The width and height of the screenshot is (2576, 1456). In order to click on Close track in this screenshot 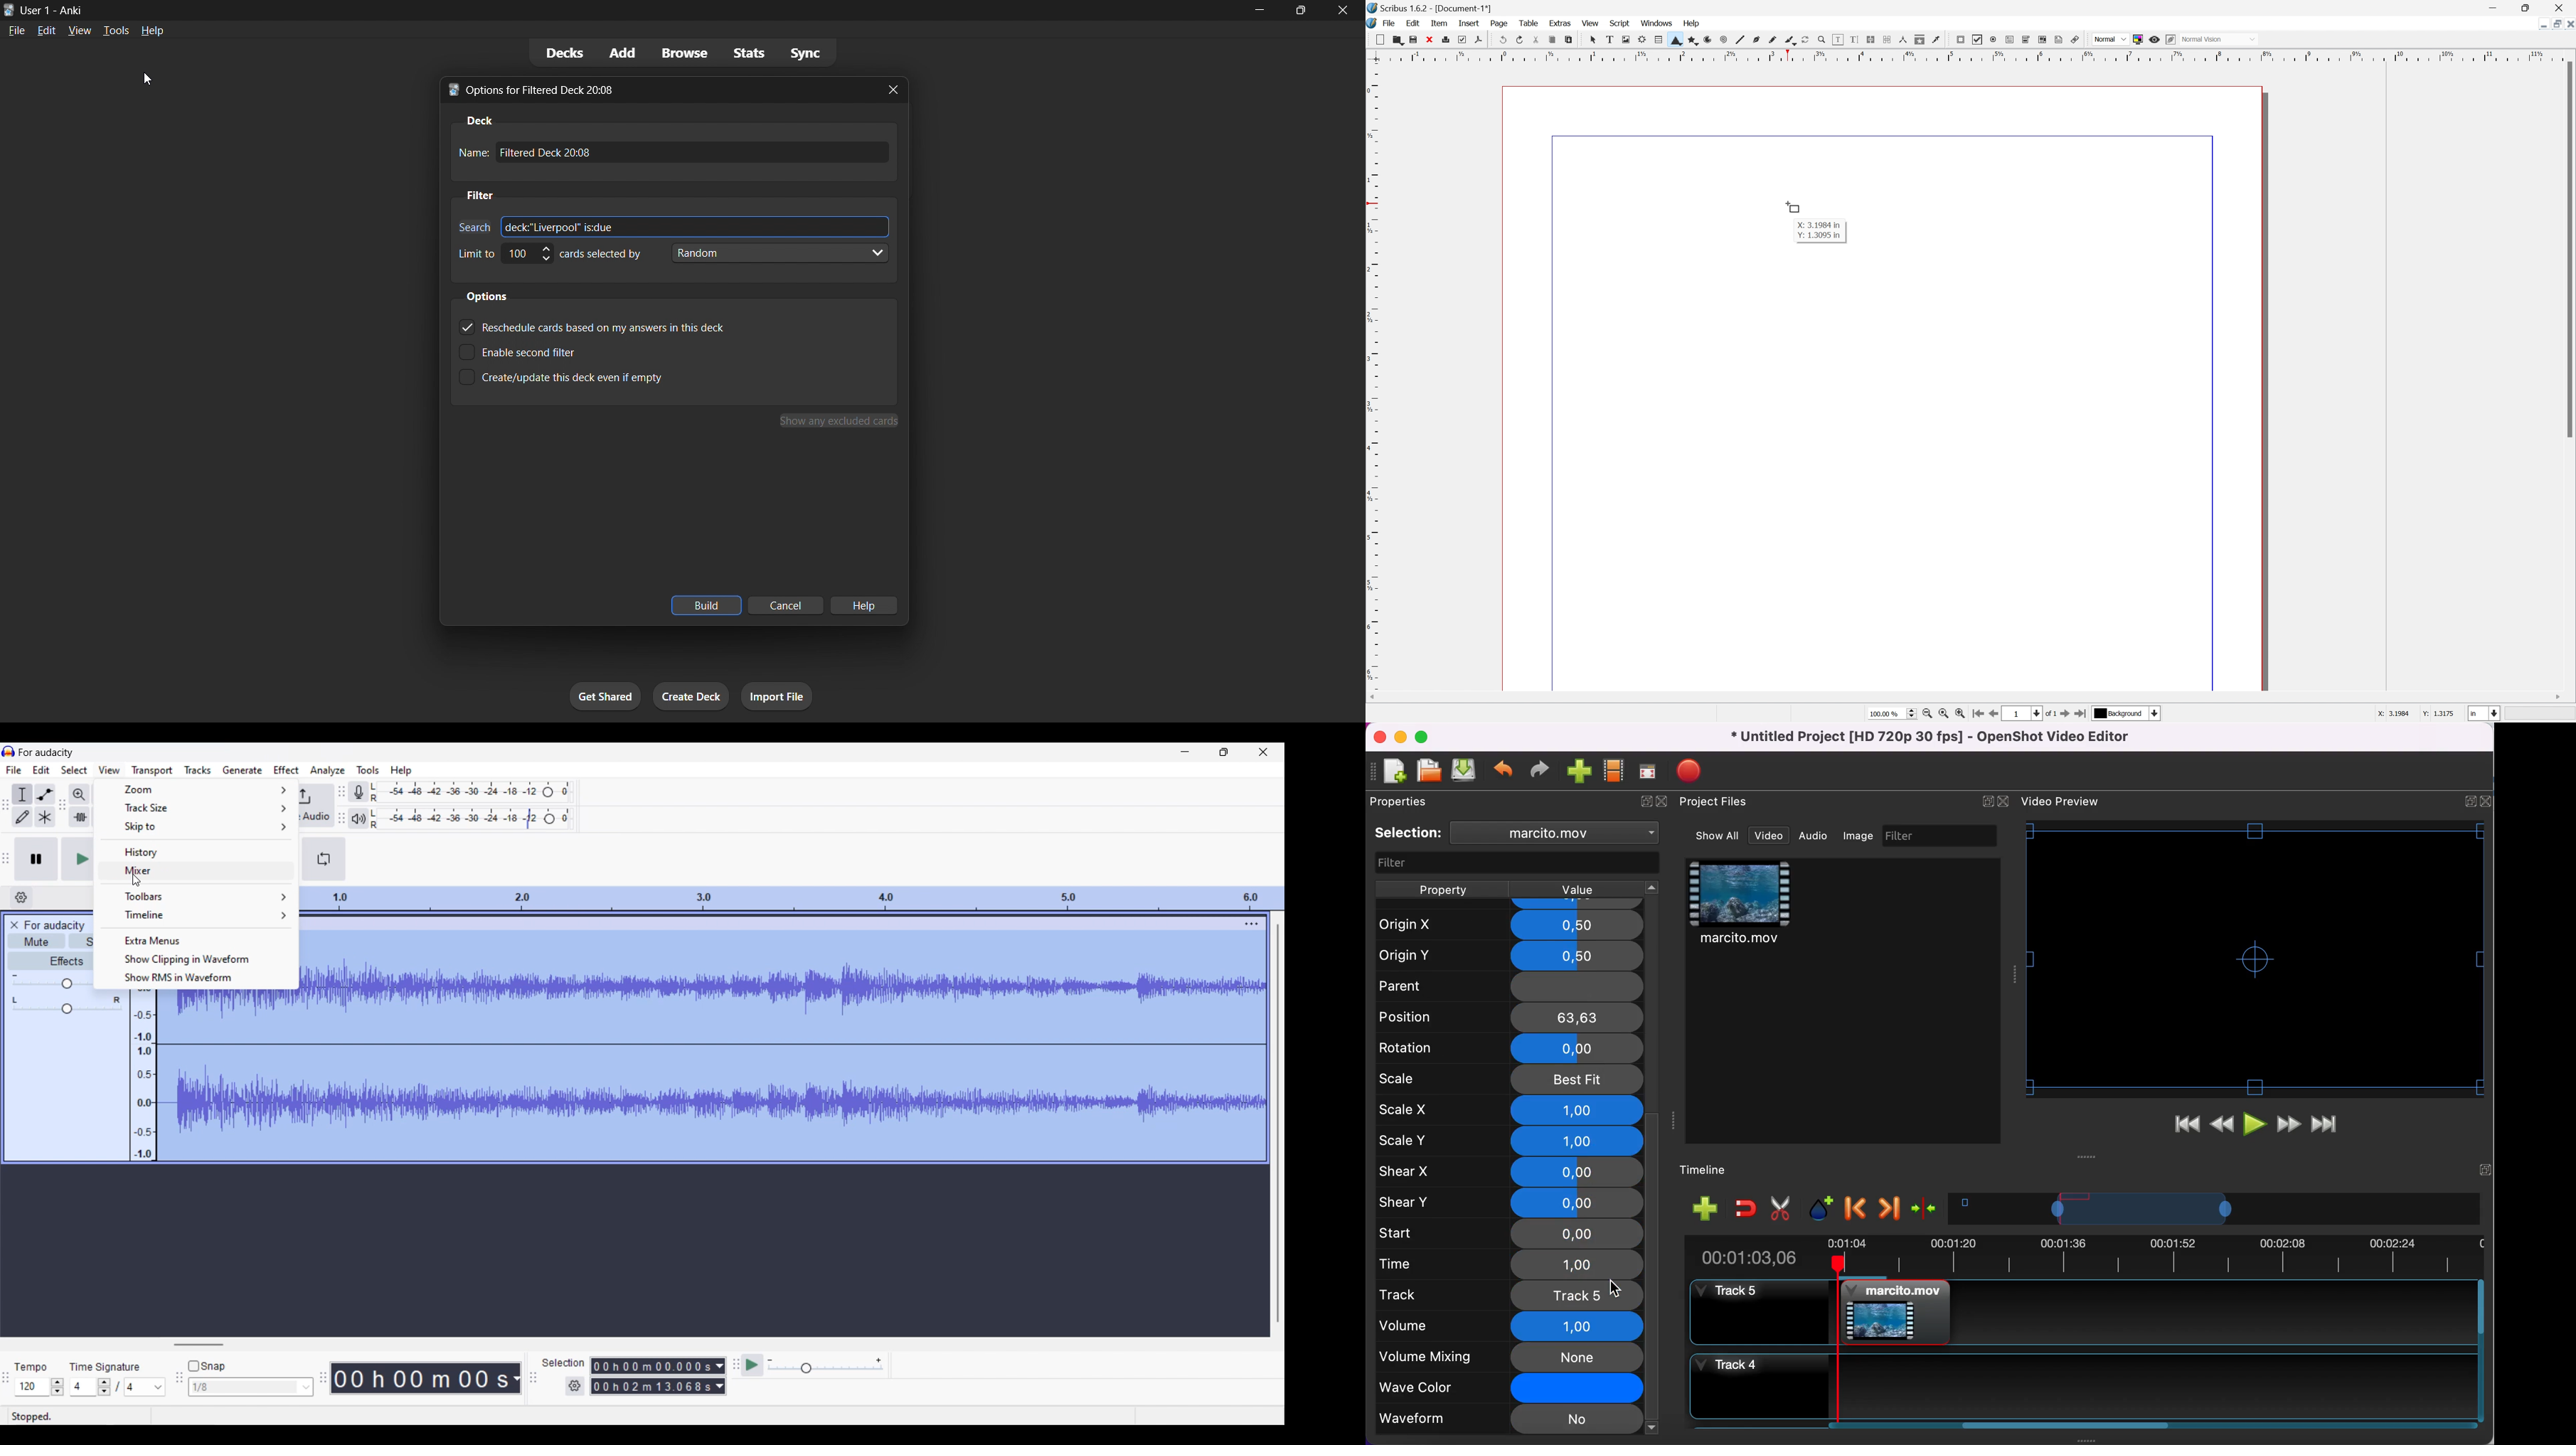, I will do `click(14, 925)`.